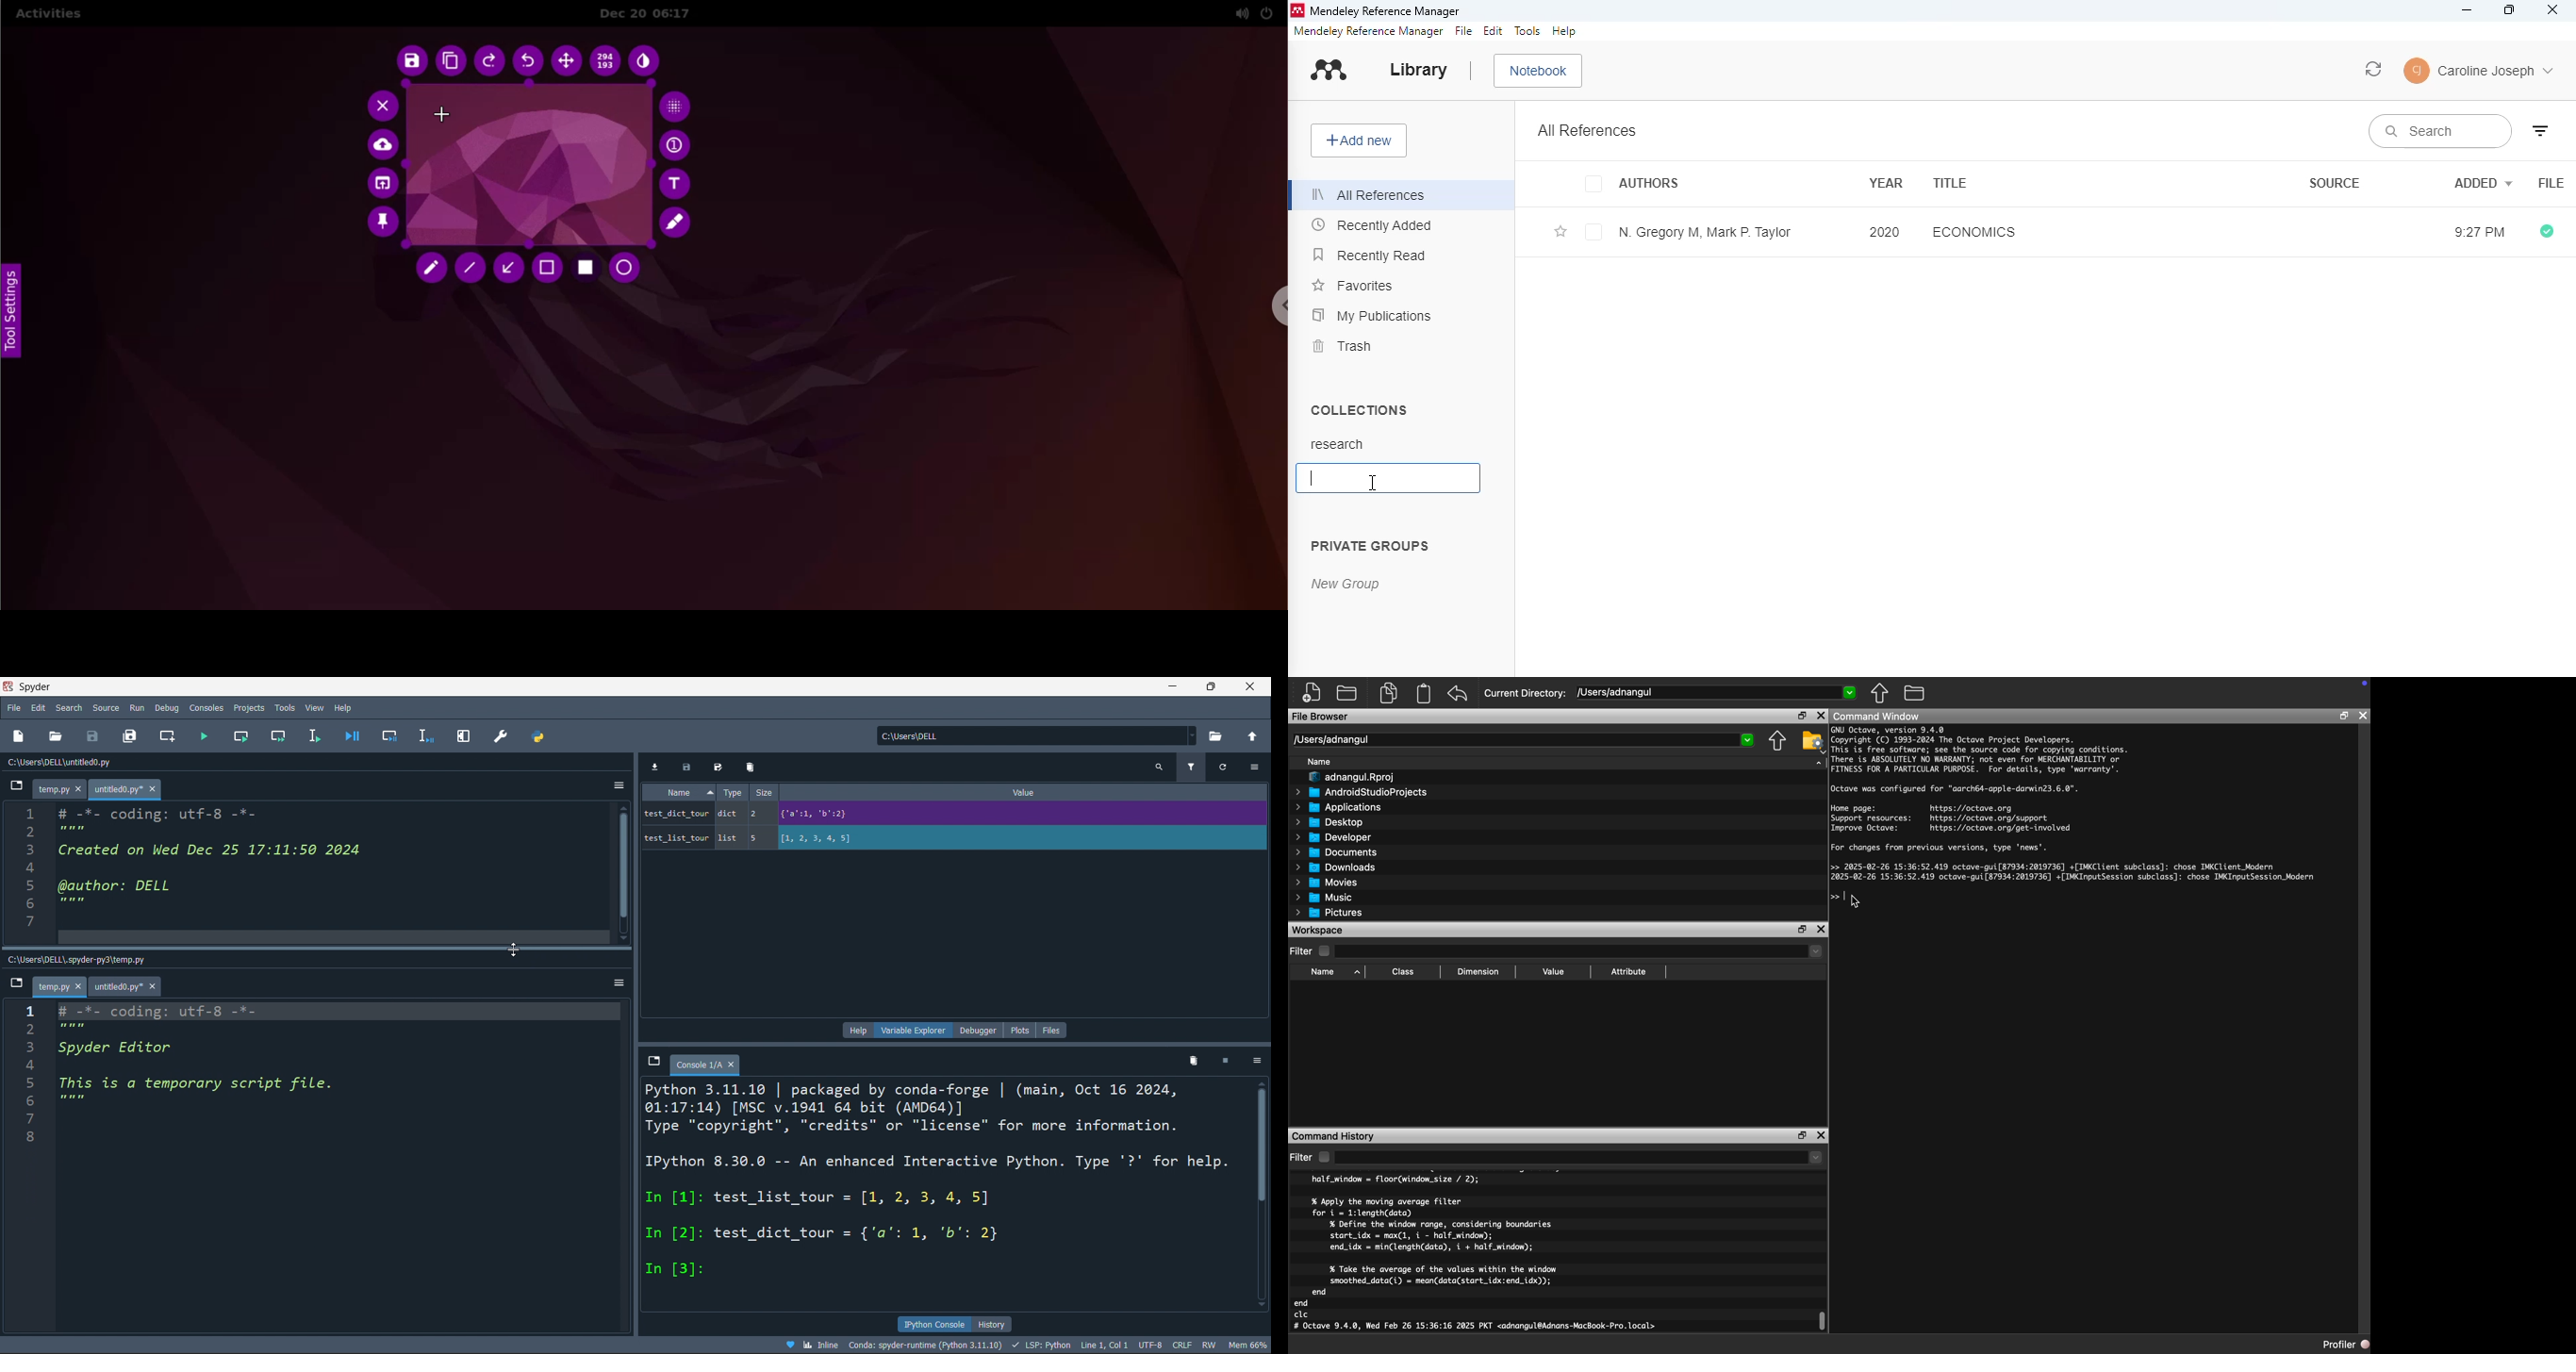  I want to click on inverter tool, so click(645, 63).